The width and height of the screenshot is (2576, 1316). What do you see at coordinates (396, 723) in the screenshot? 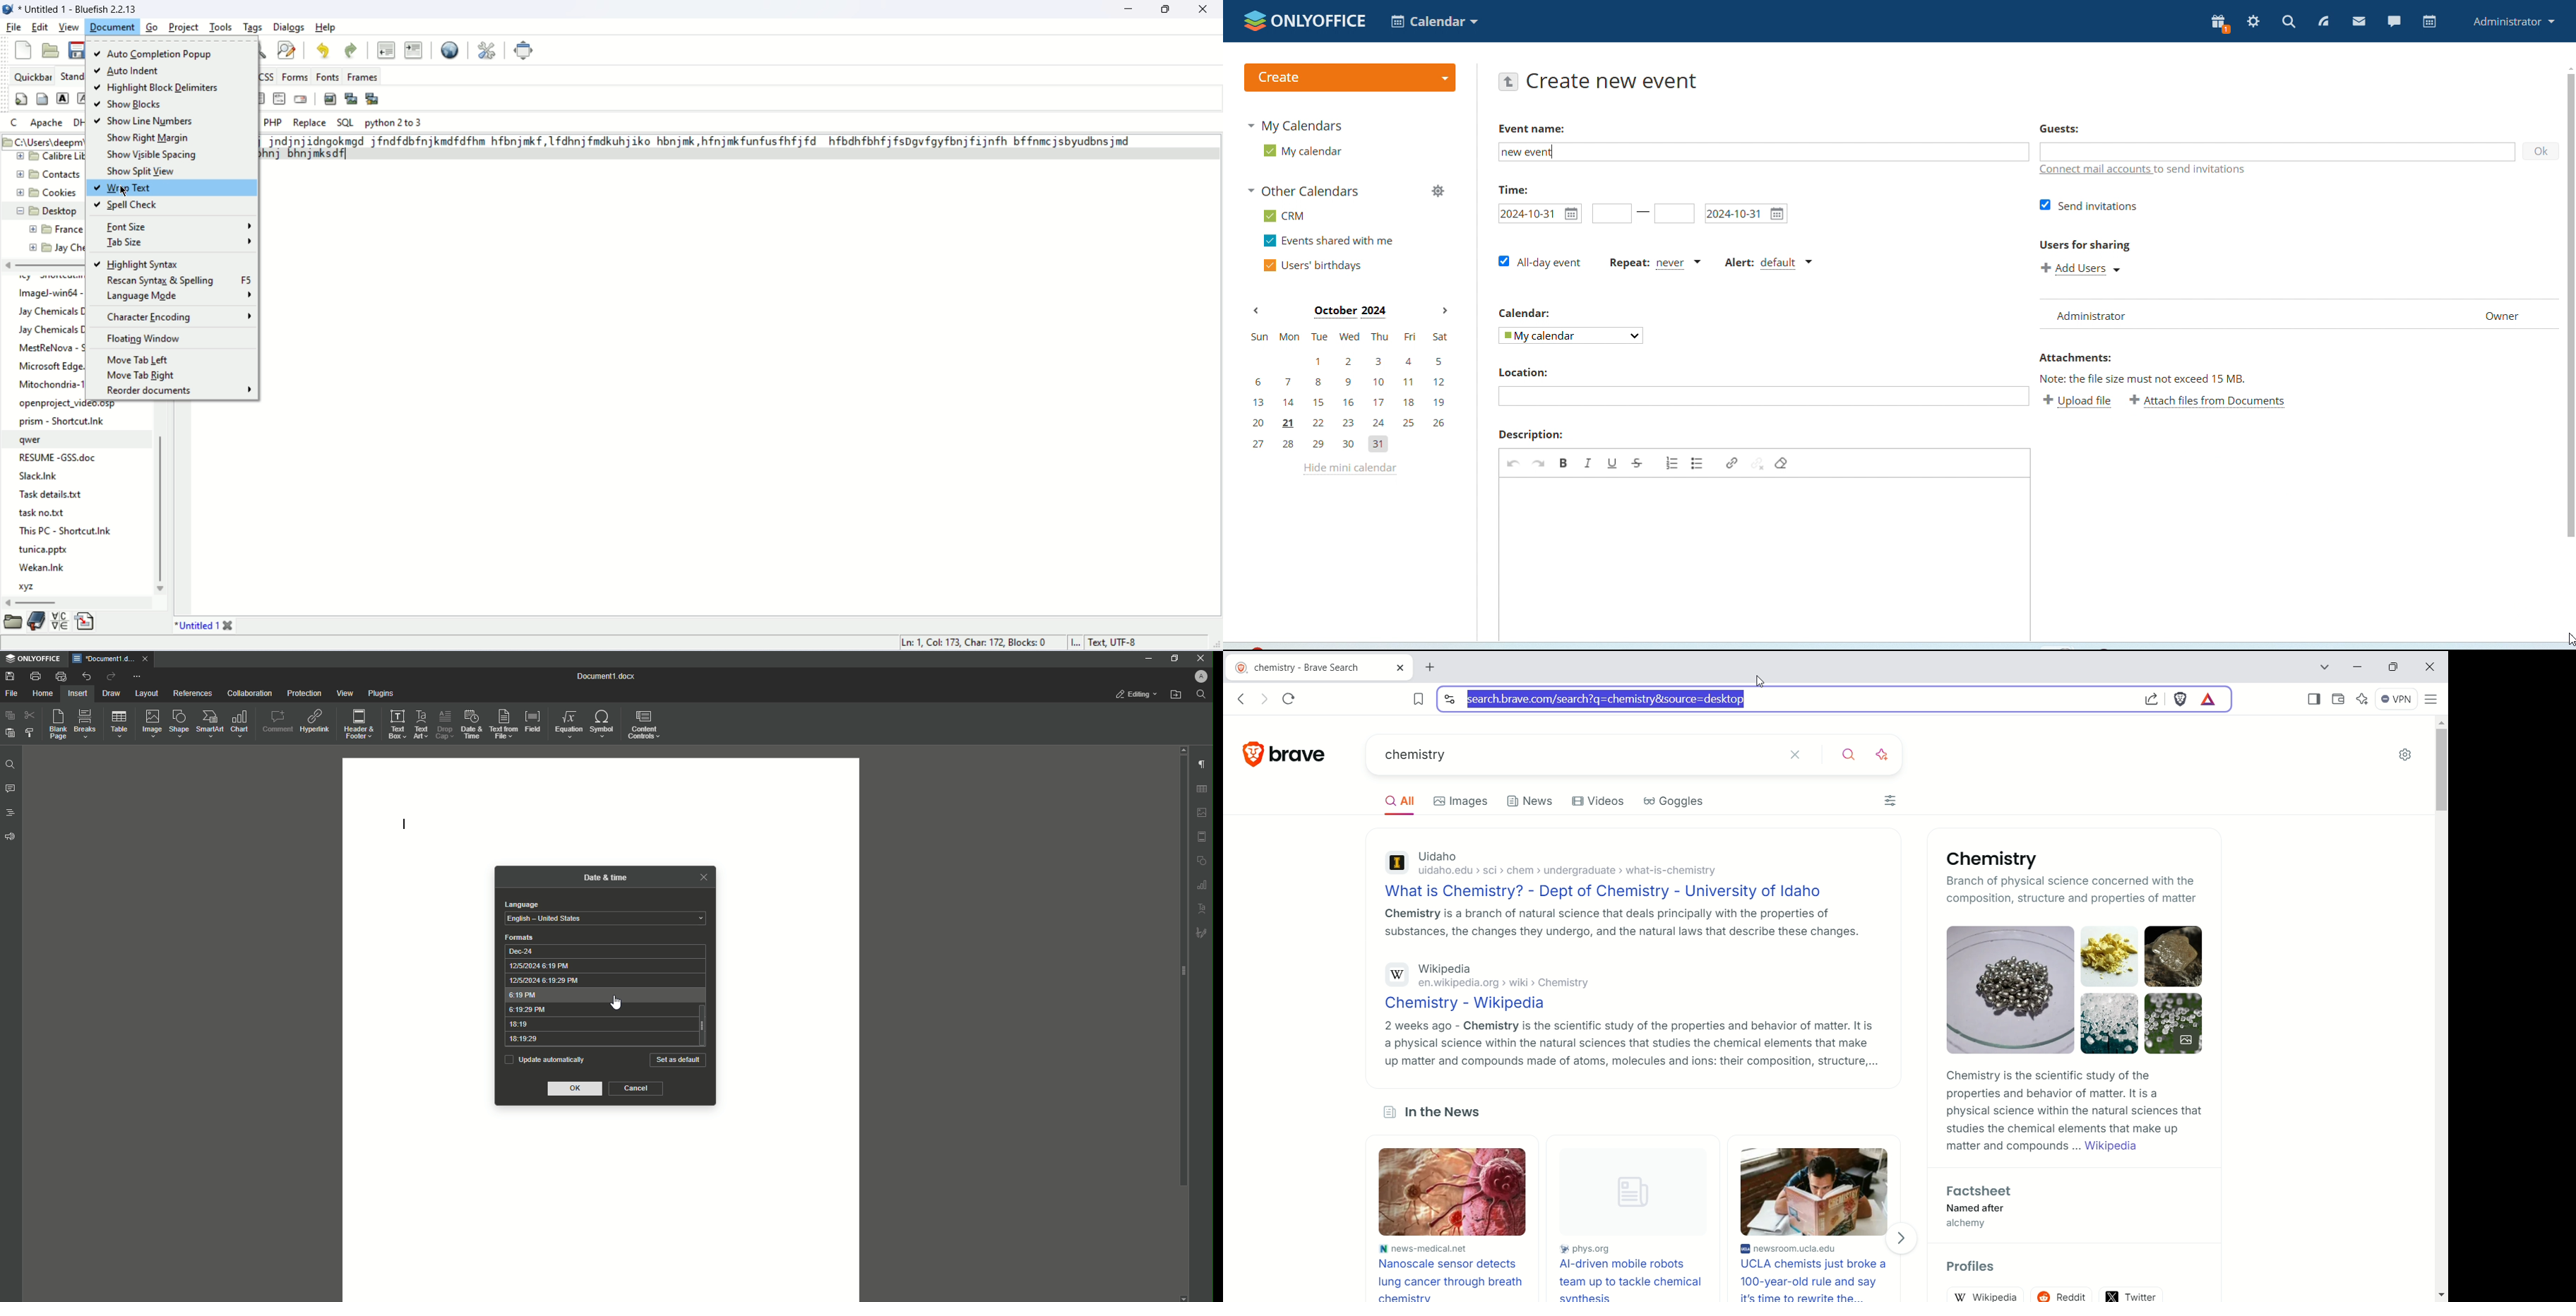
I see `Text Box` at bounding box center [396, 723].